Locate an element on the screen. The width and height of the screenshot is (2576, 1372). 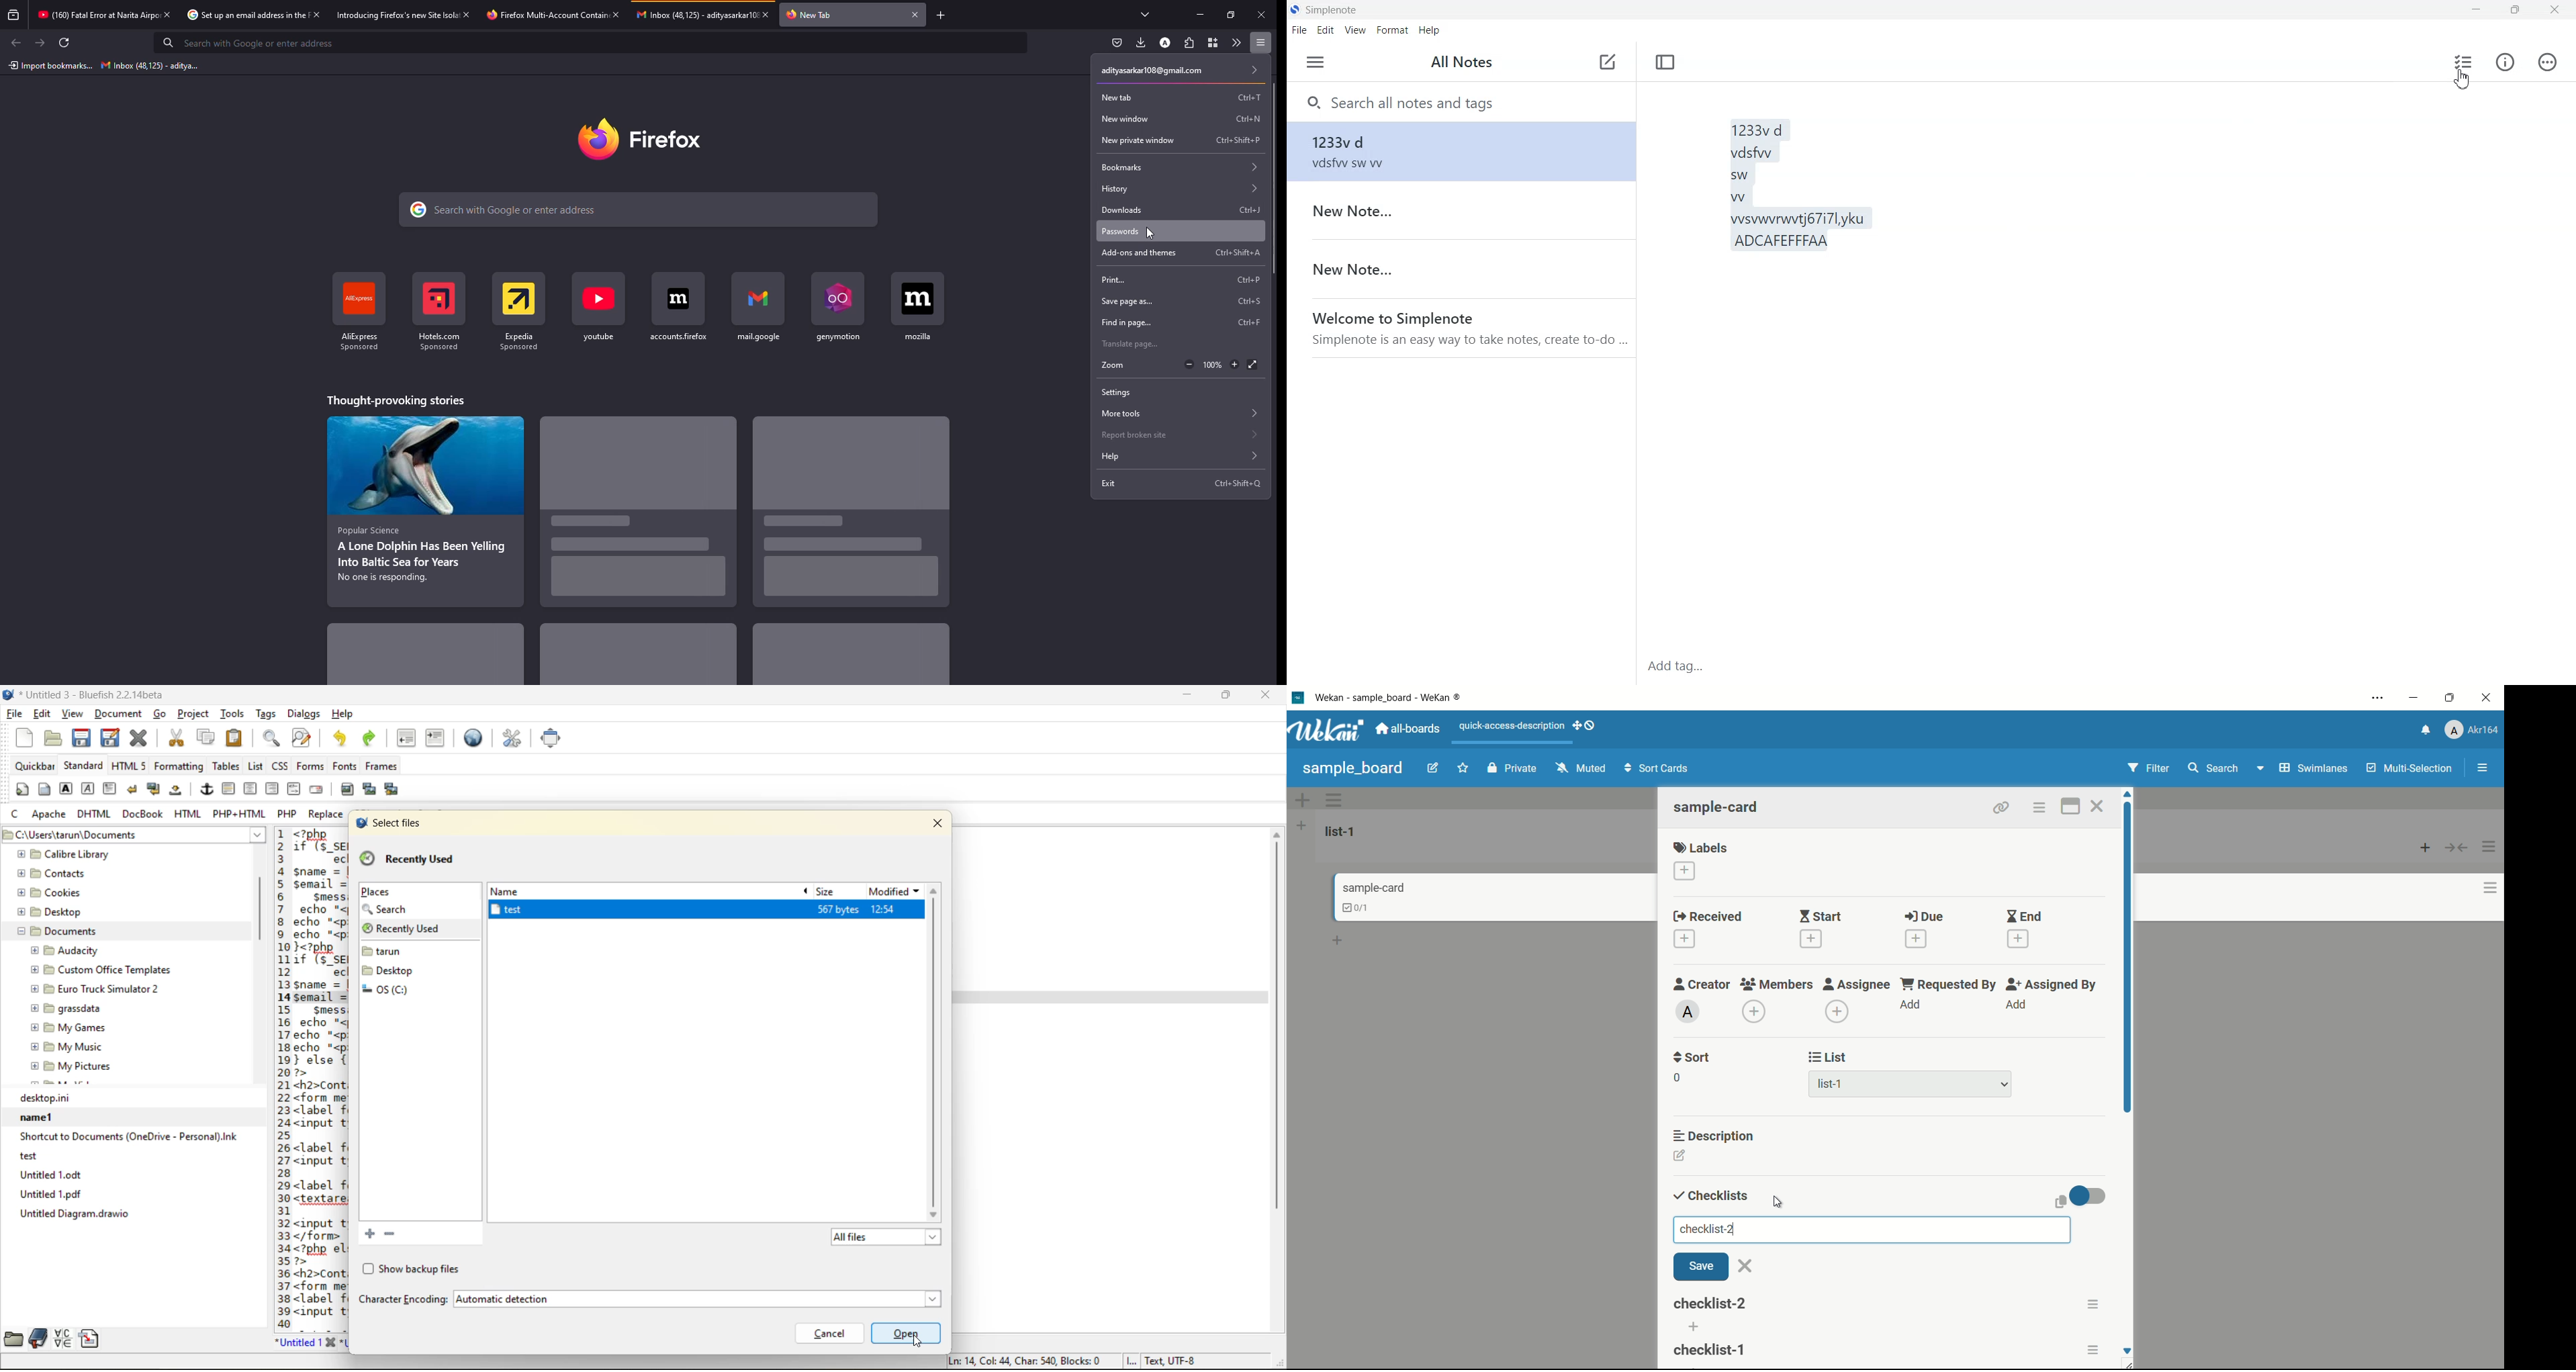
file is located at coordinates (15, 714).